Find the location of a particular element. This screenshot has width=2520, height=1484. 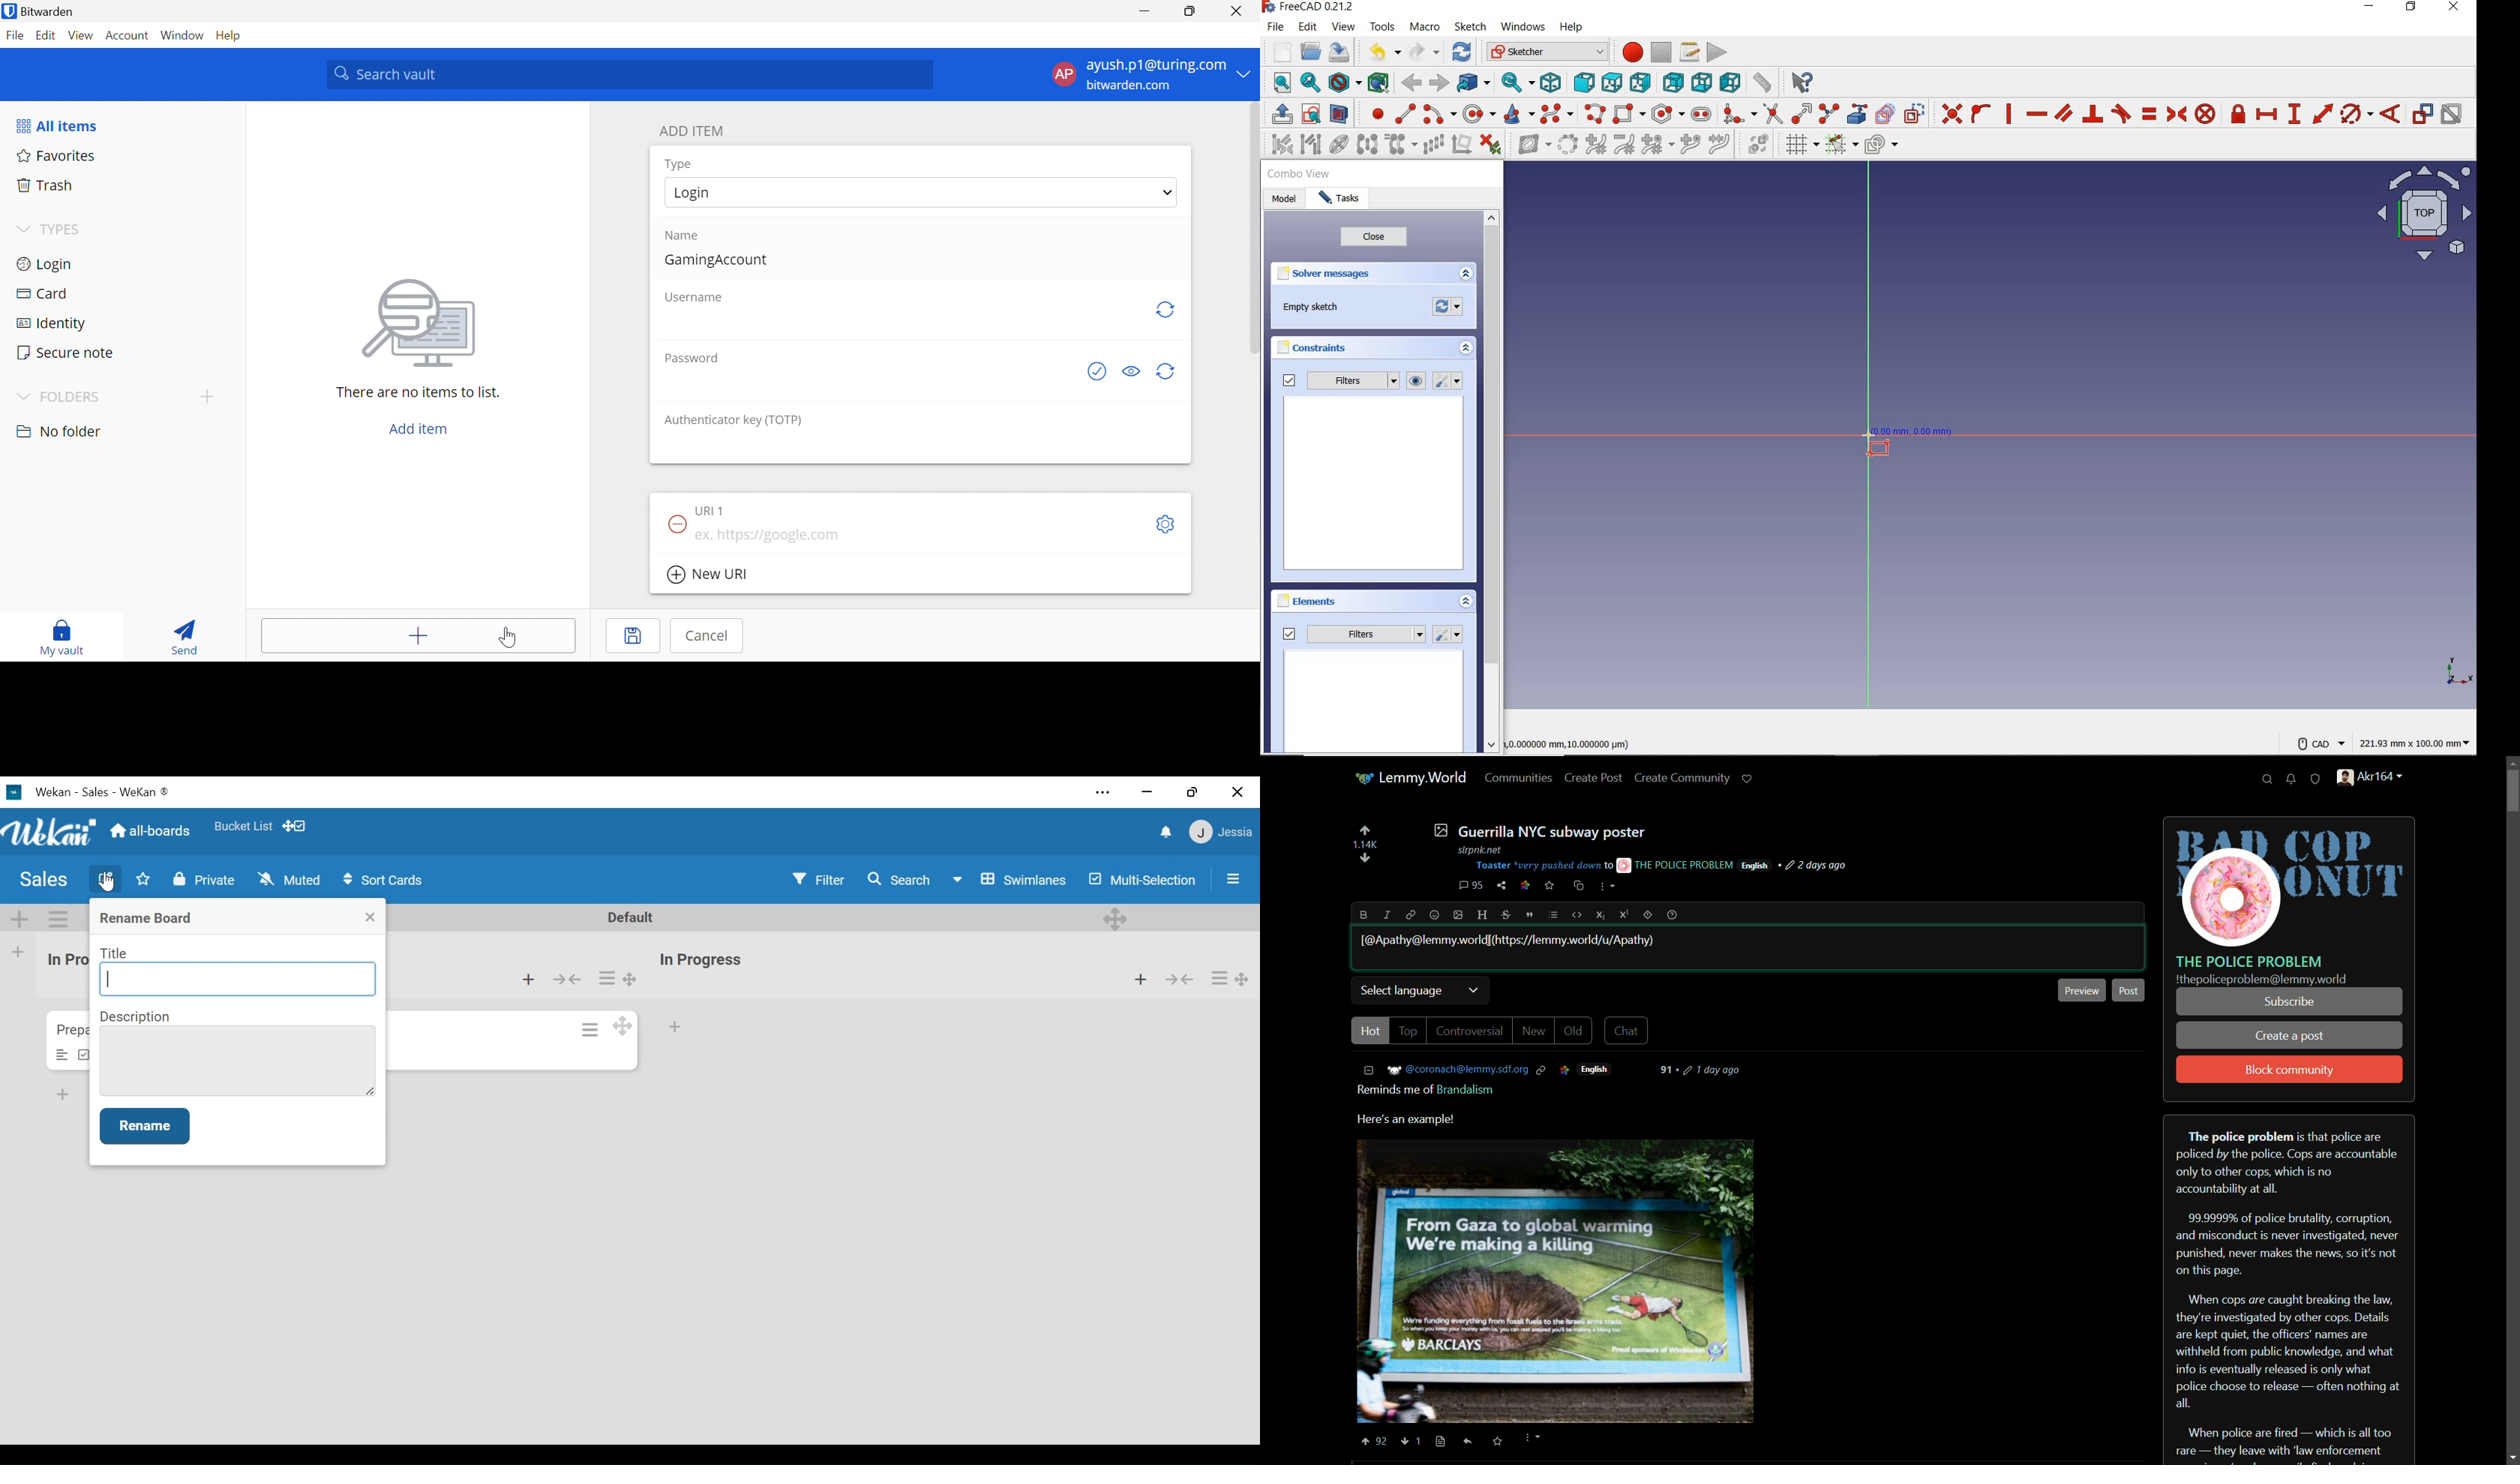

constrain lock is located at coordinates (2238, 114).